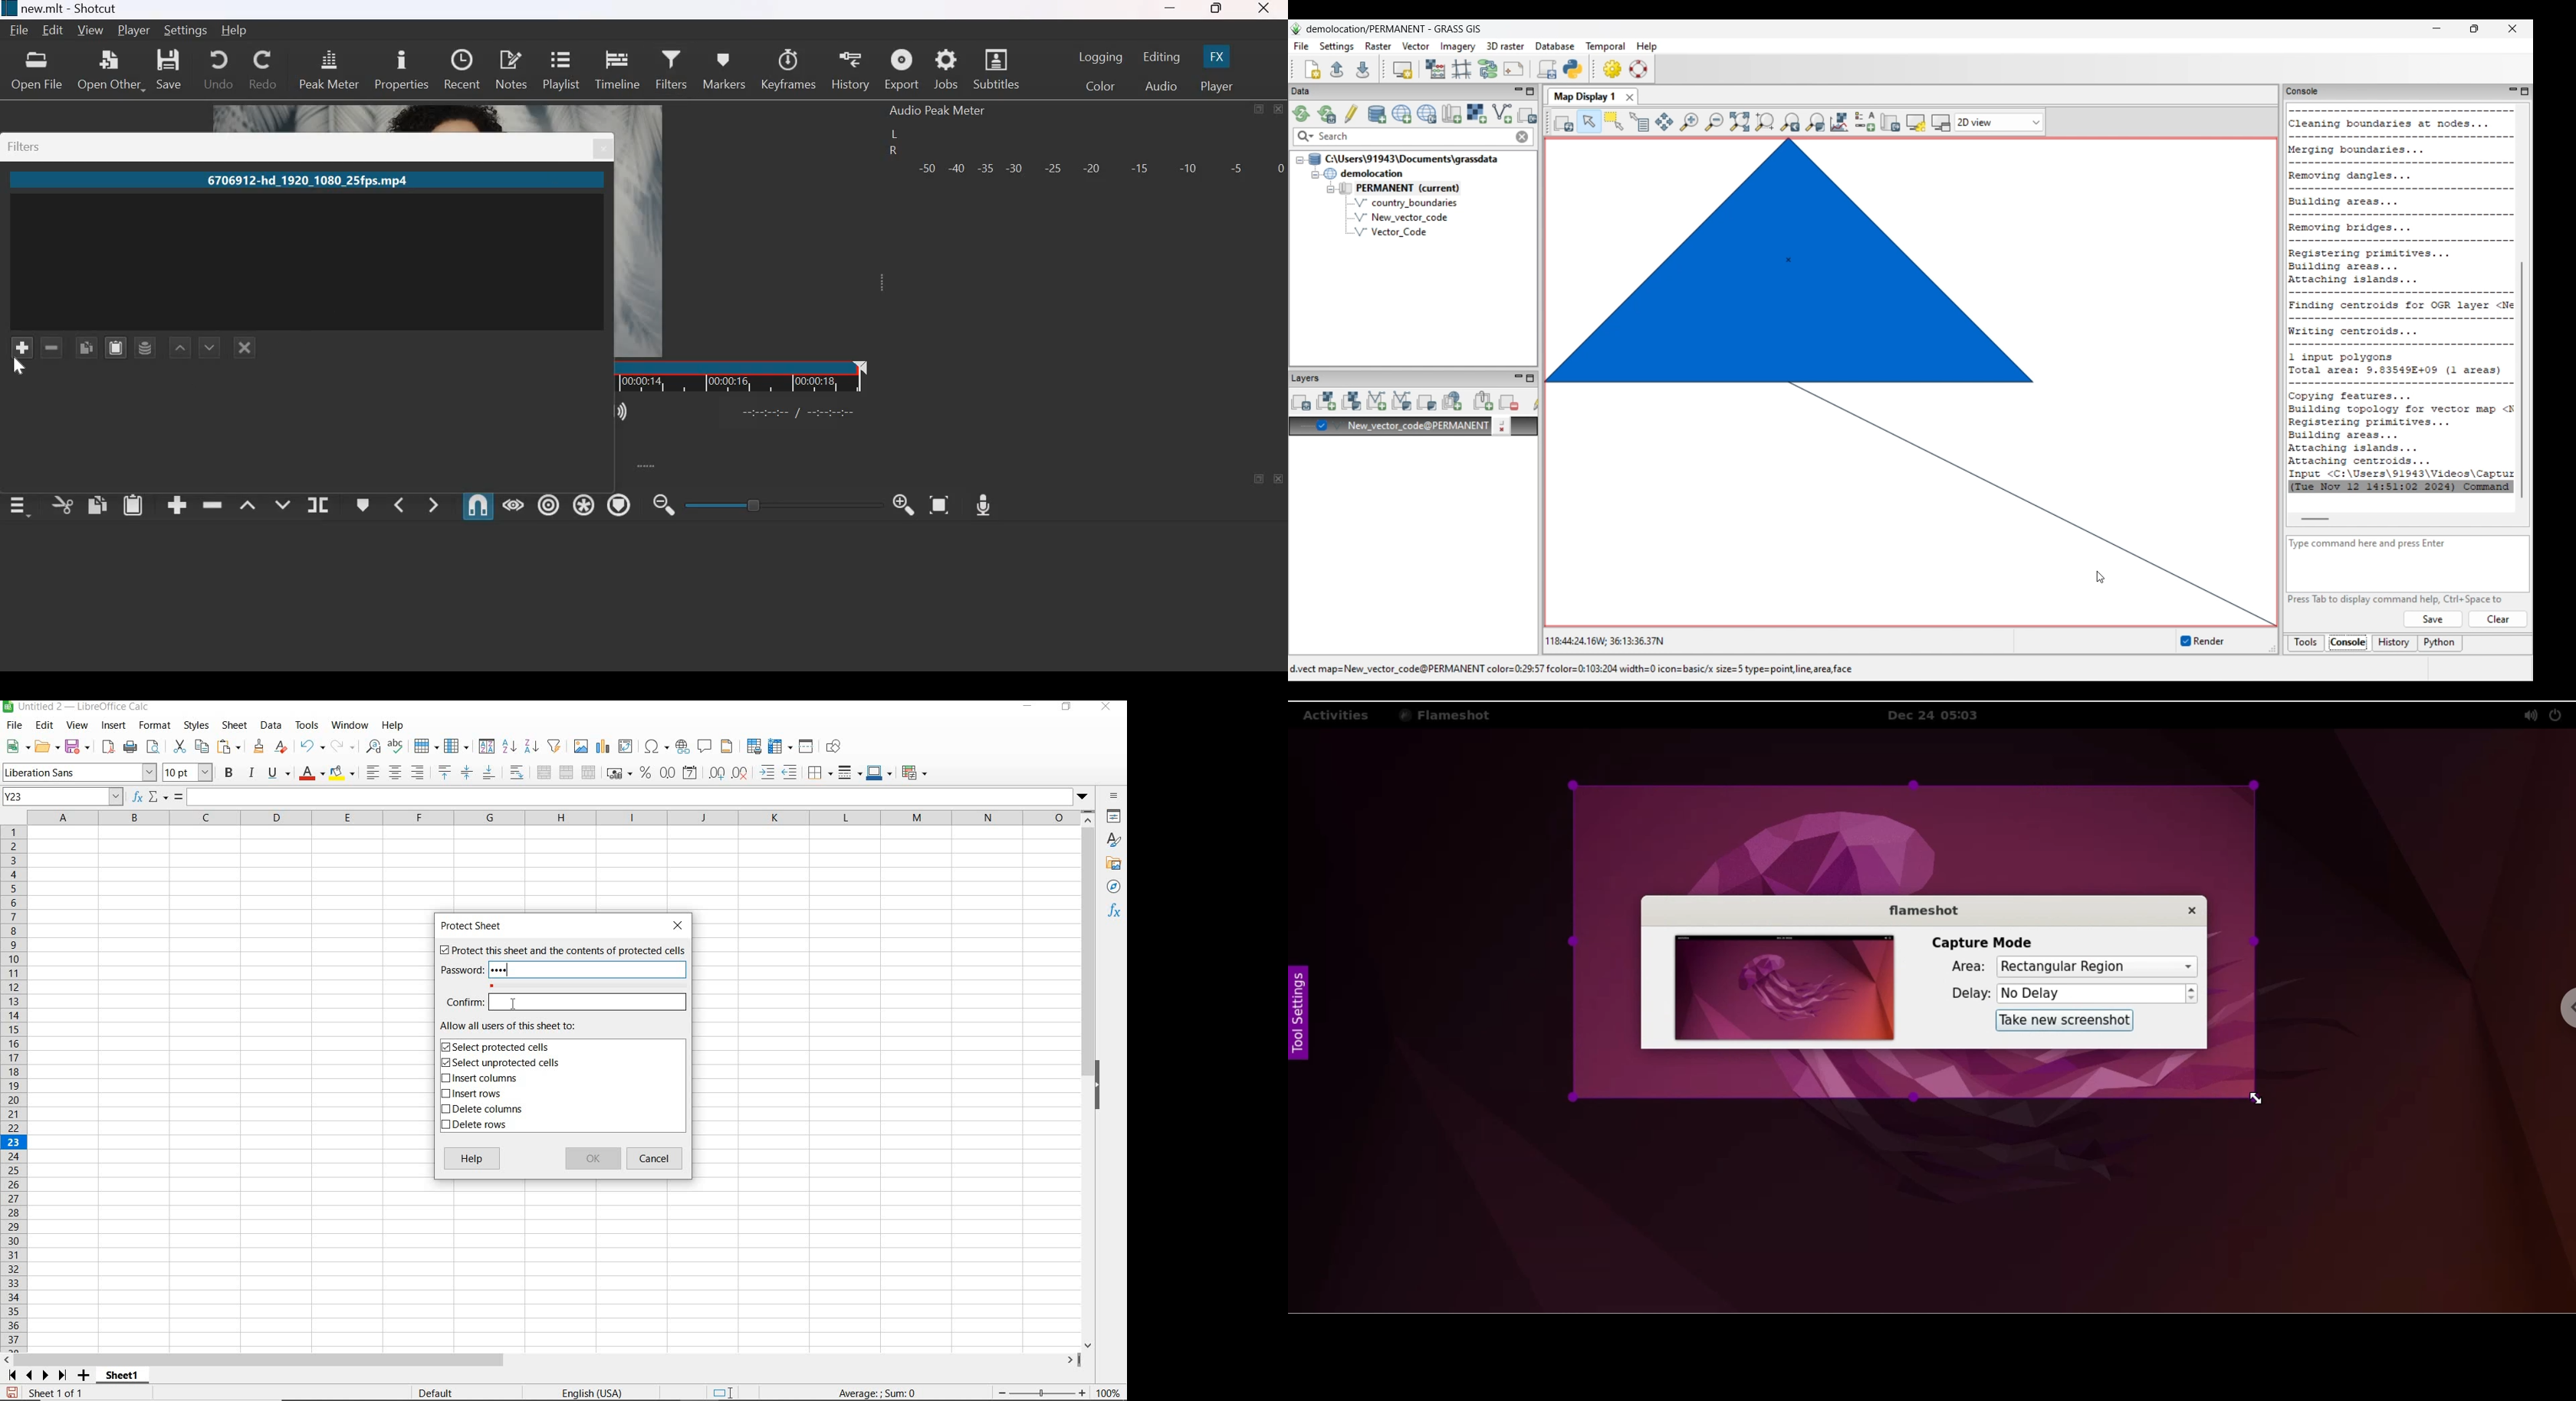  What do you see at coordinates (671, 67) in the screenshot?
I see `Filters` at bounding box center [671, 67].